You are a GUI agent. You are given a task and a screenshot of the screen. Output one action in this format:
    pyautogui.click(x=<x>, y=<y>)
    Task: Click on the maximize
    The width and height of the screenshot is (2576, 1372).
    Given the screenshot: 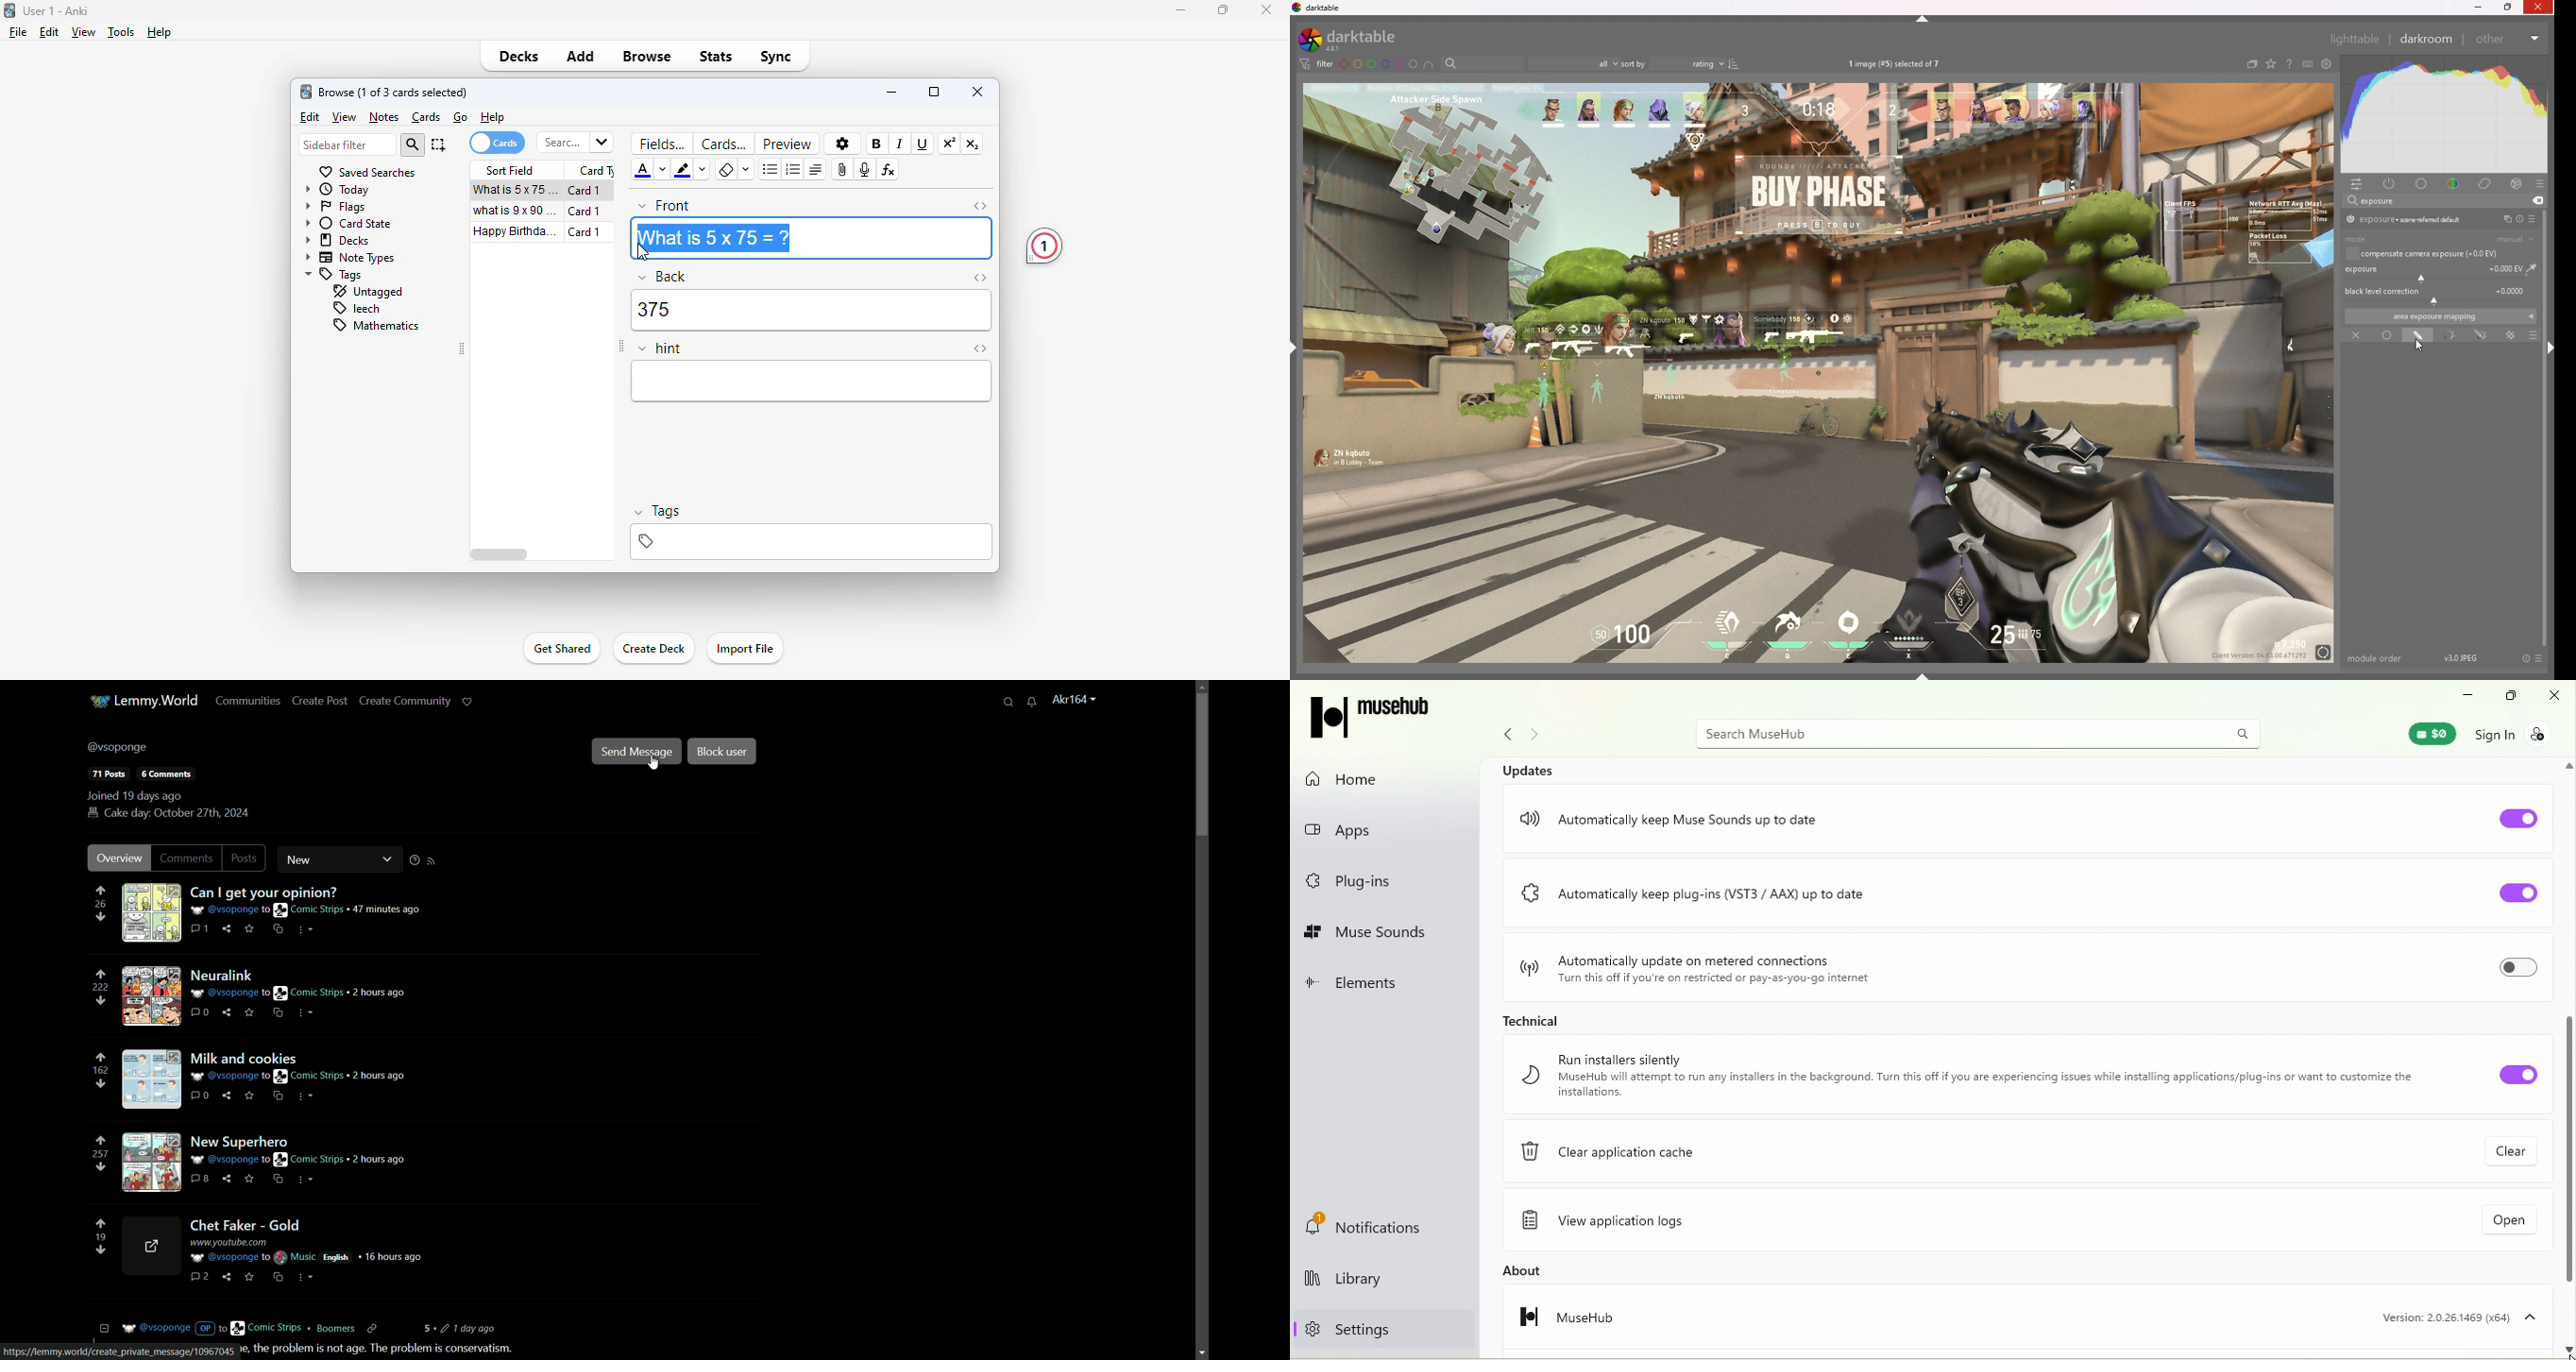 What is the action you would take?
    pyautogui.click(x=934, y=93)
    